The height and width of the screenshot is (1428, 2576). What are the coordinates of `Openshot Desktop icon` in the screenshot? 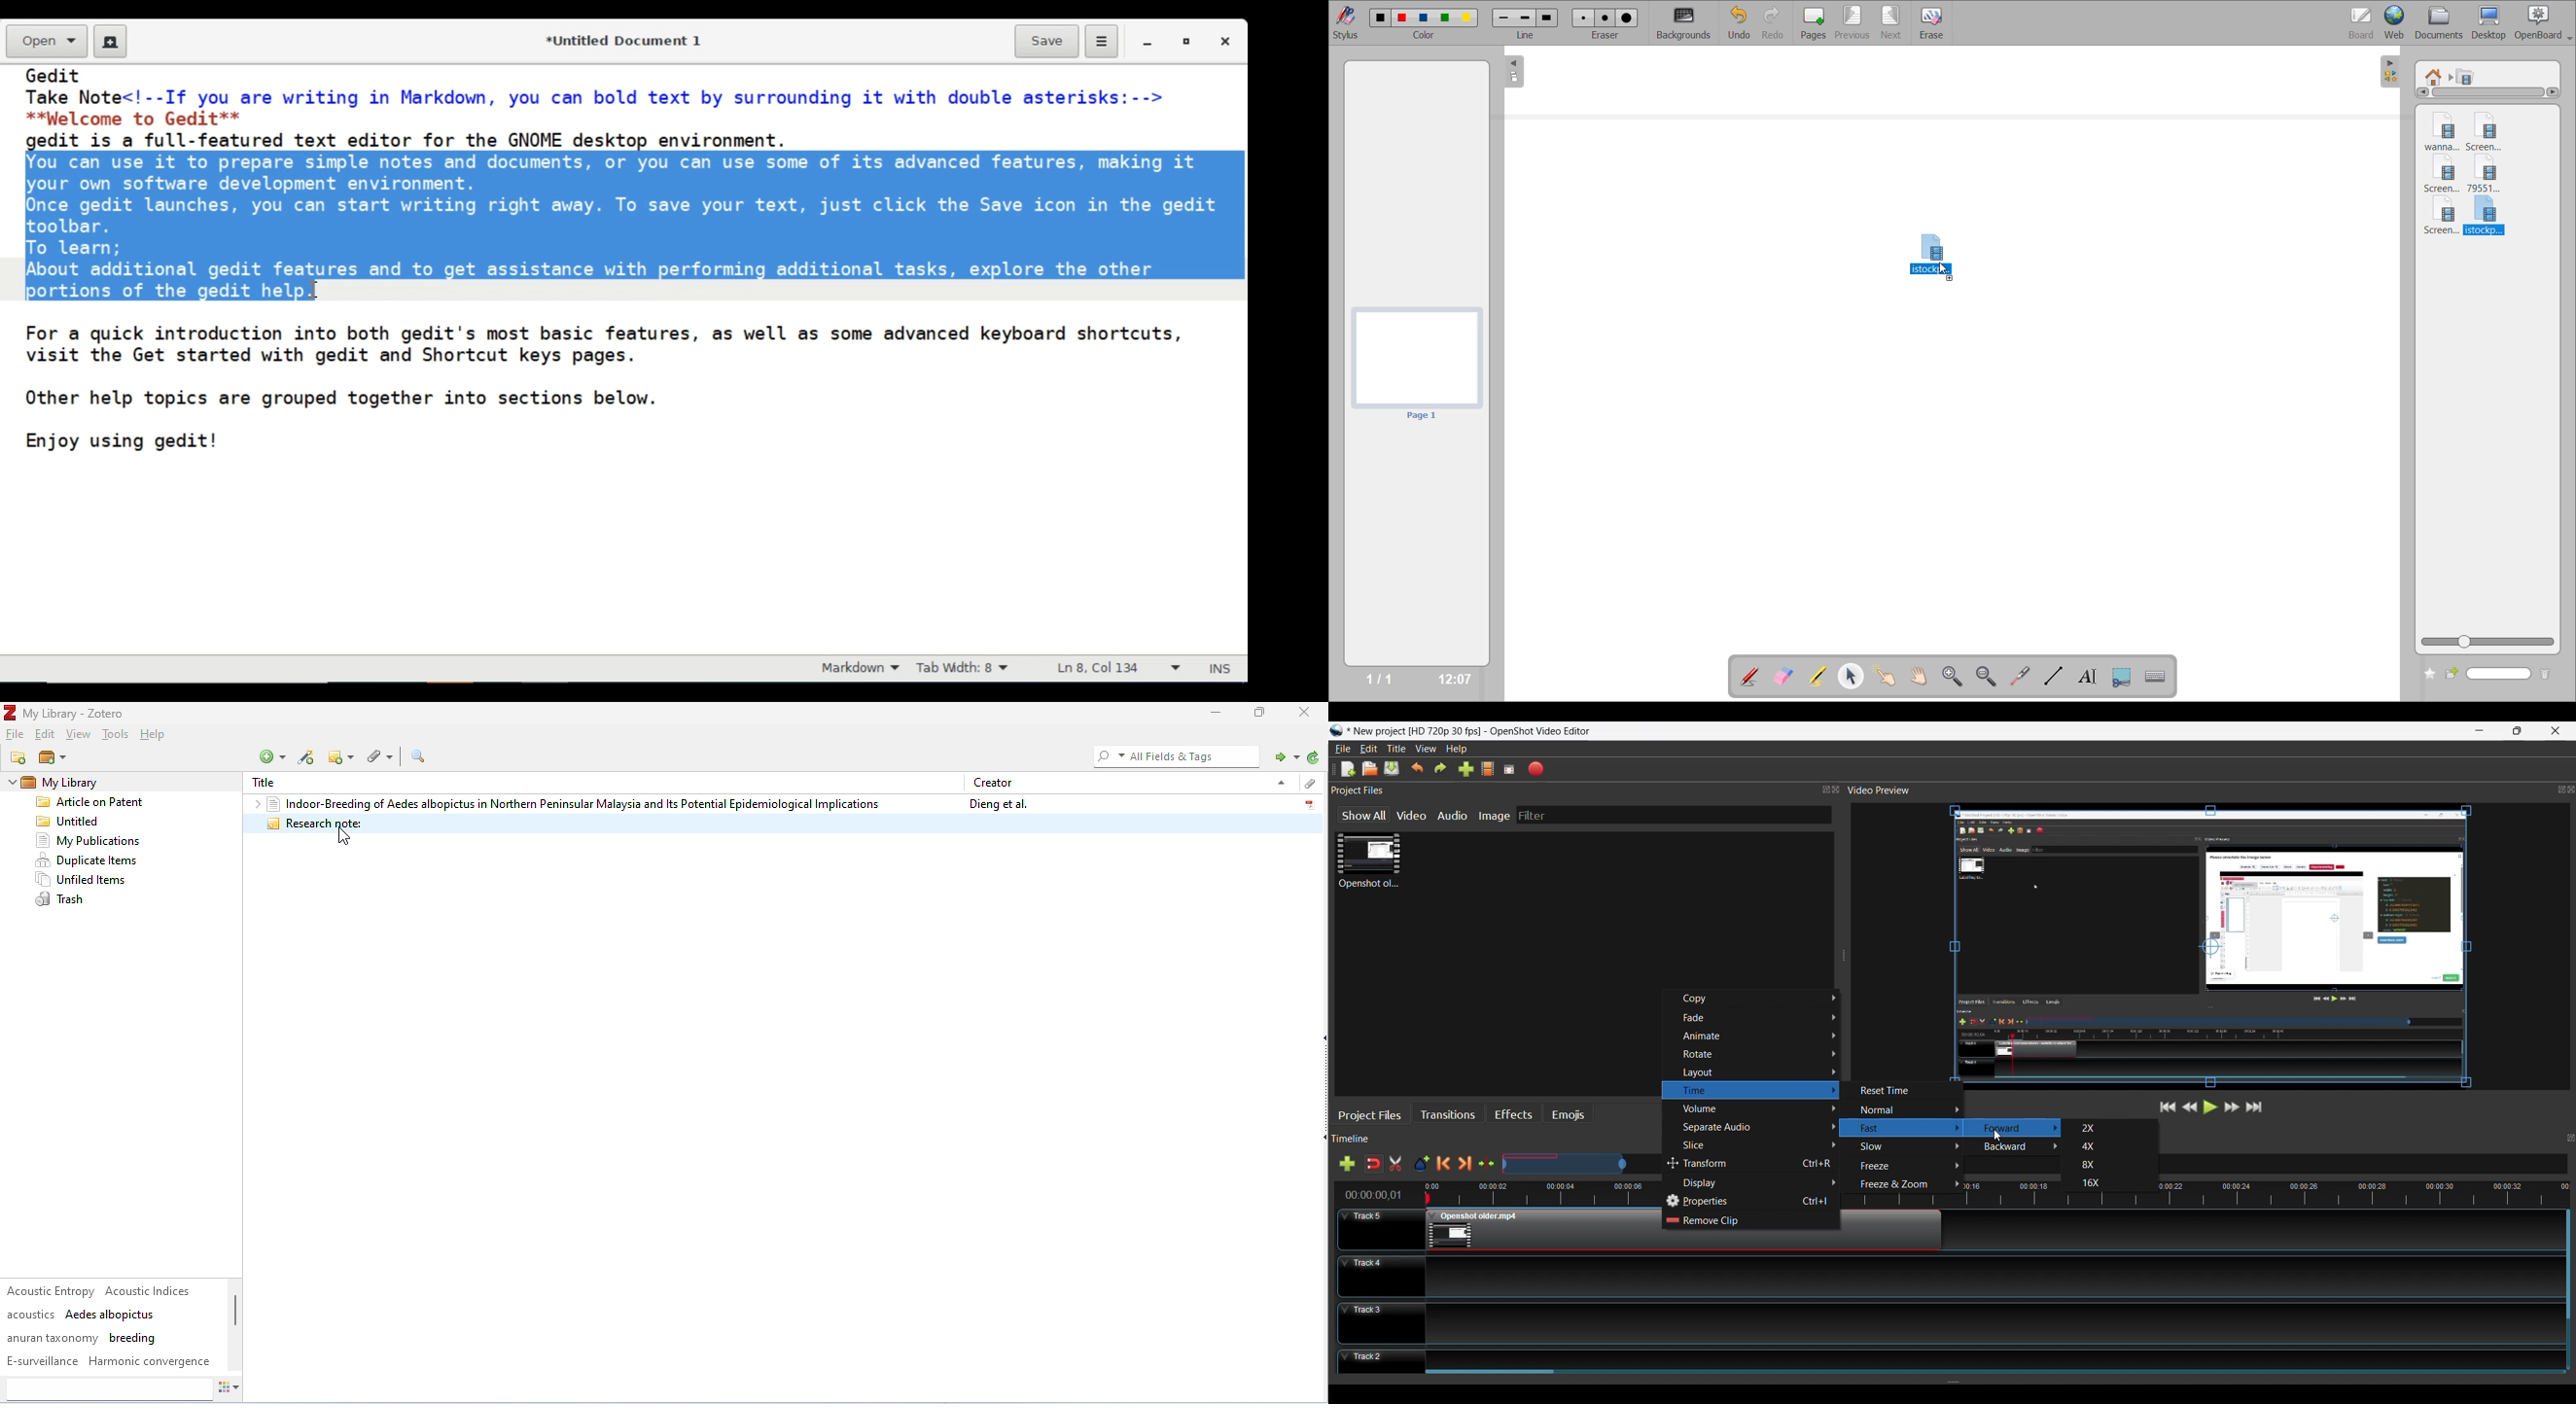 It's located at (1337, 732).